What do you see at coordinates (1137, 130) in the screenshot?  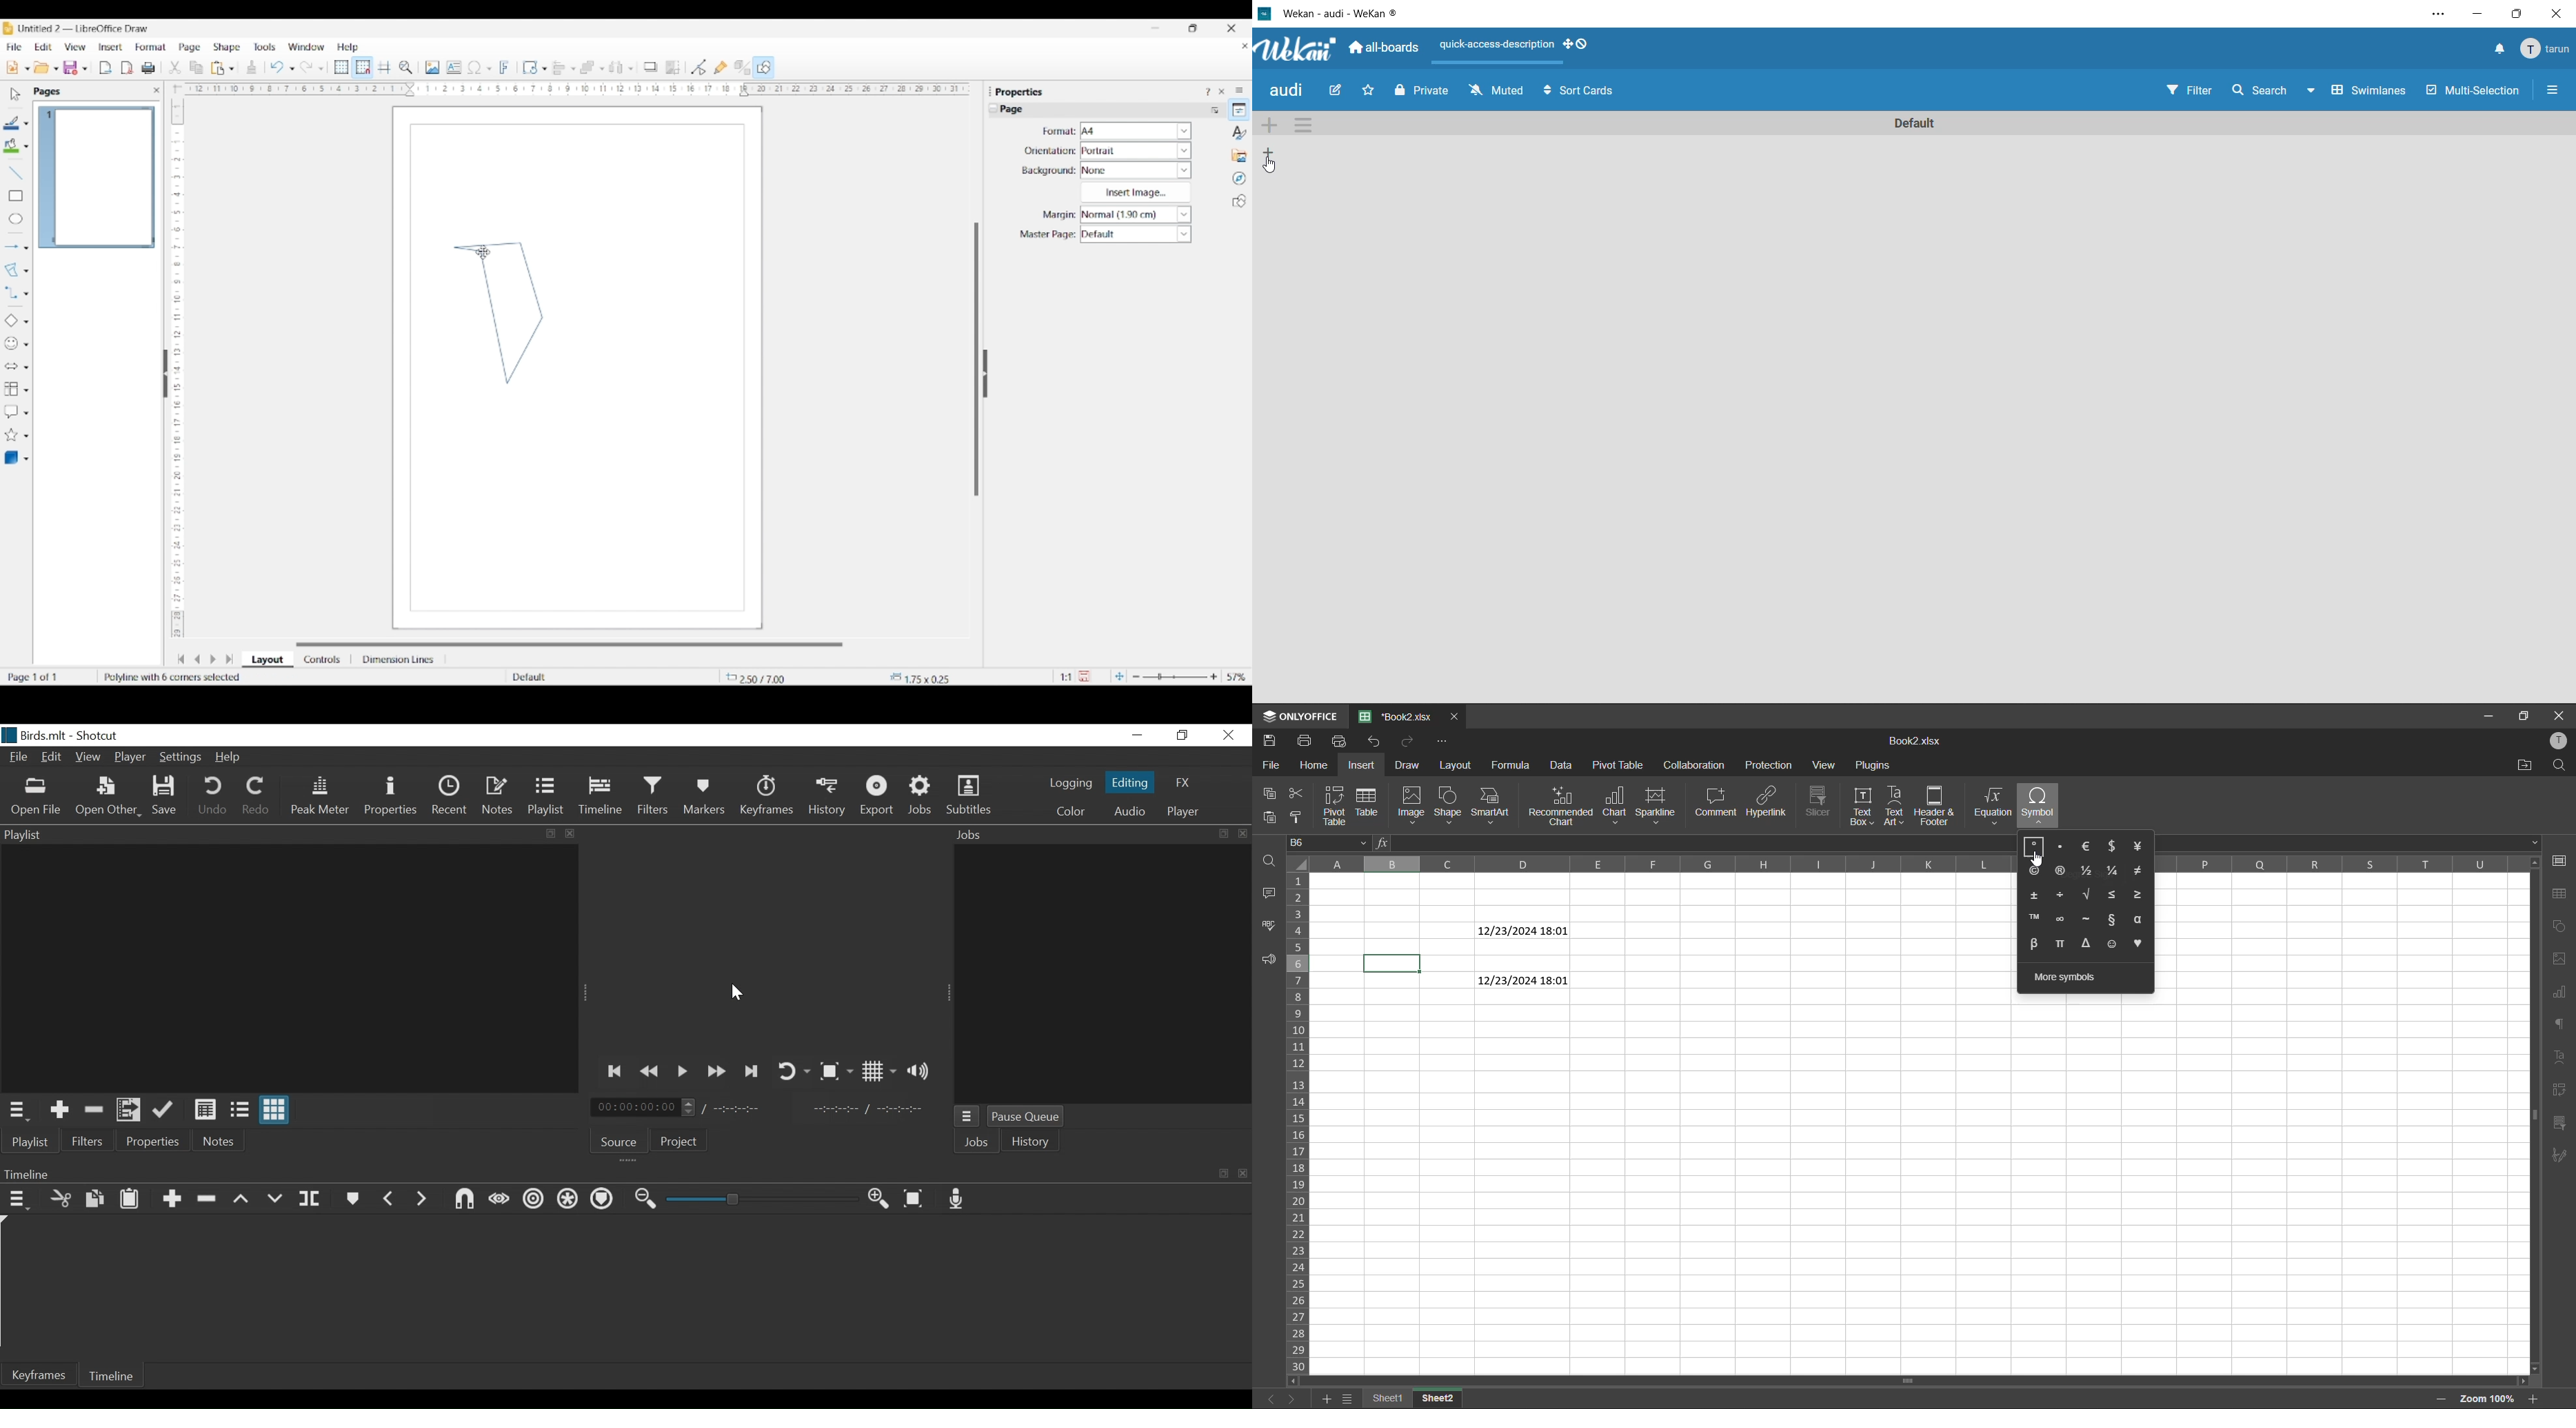 I see `Format options` at bounding box center [1137, 130].